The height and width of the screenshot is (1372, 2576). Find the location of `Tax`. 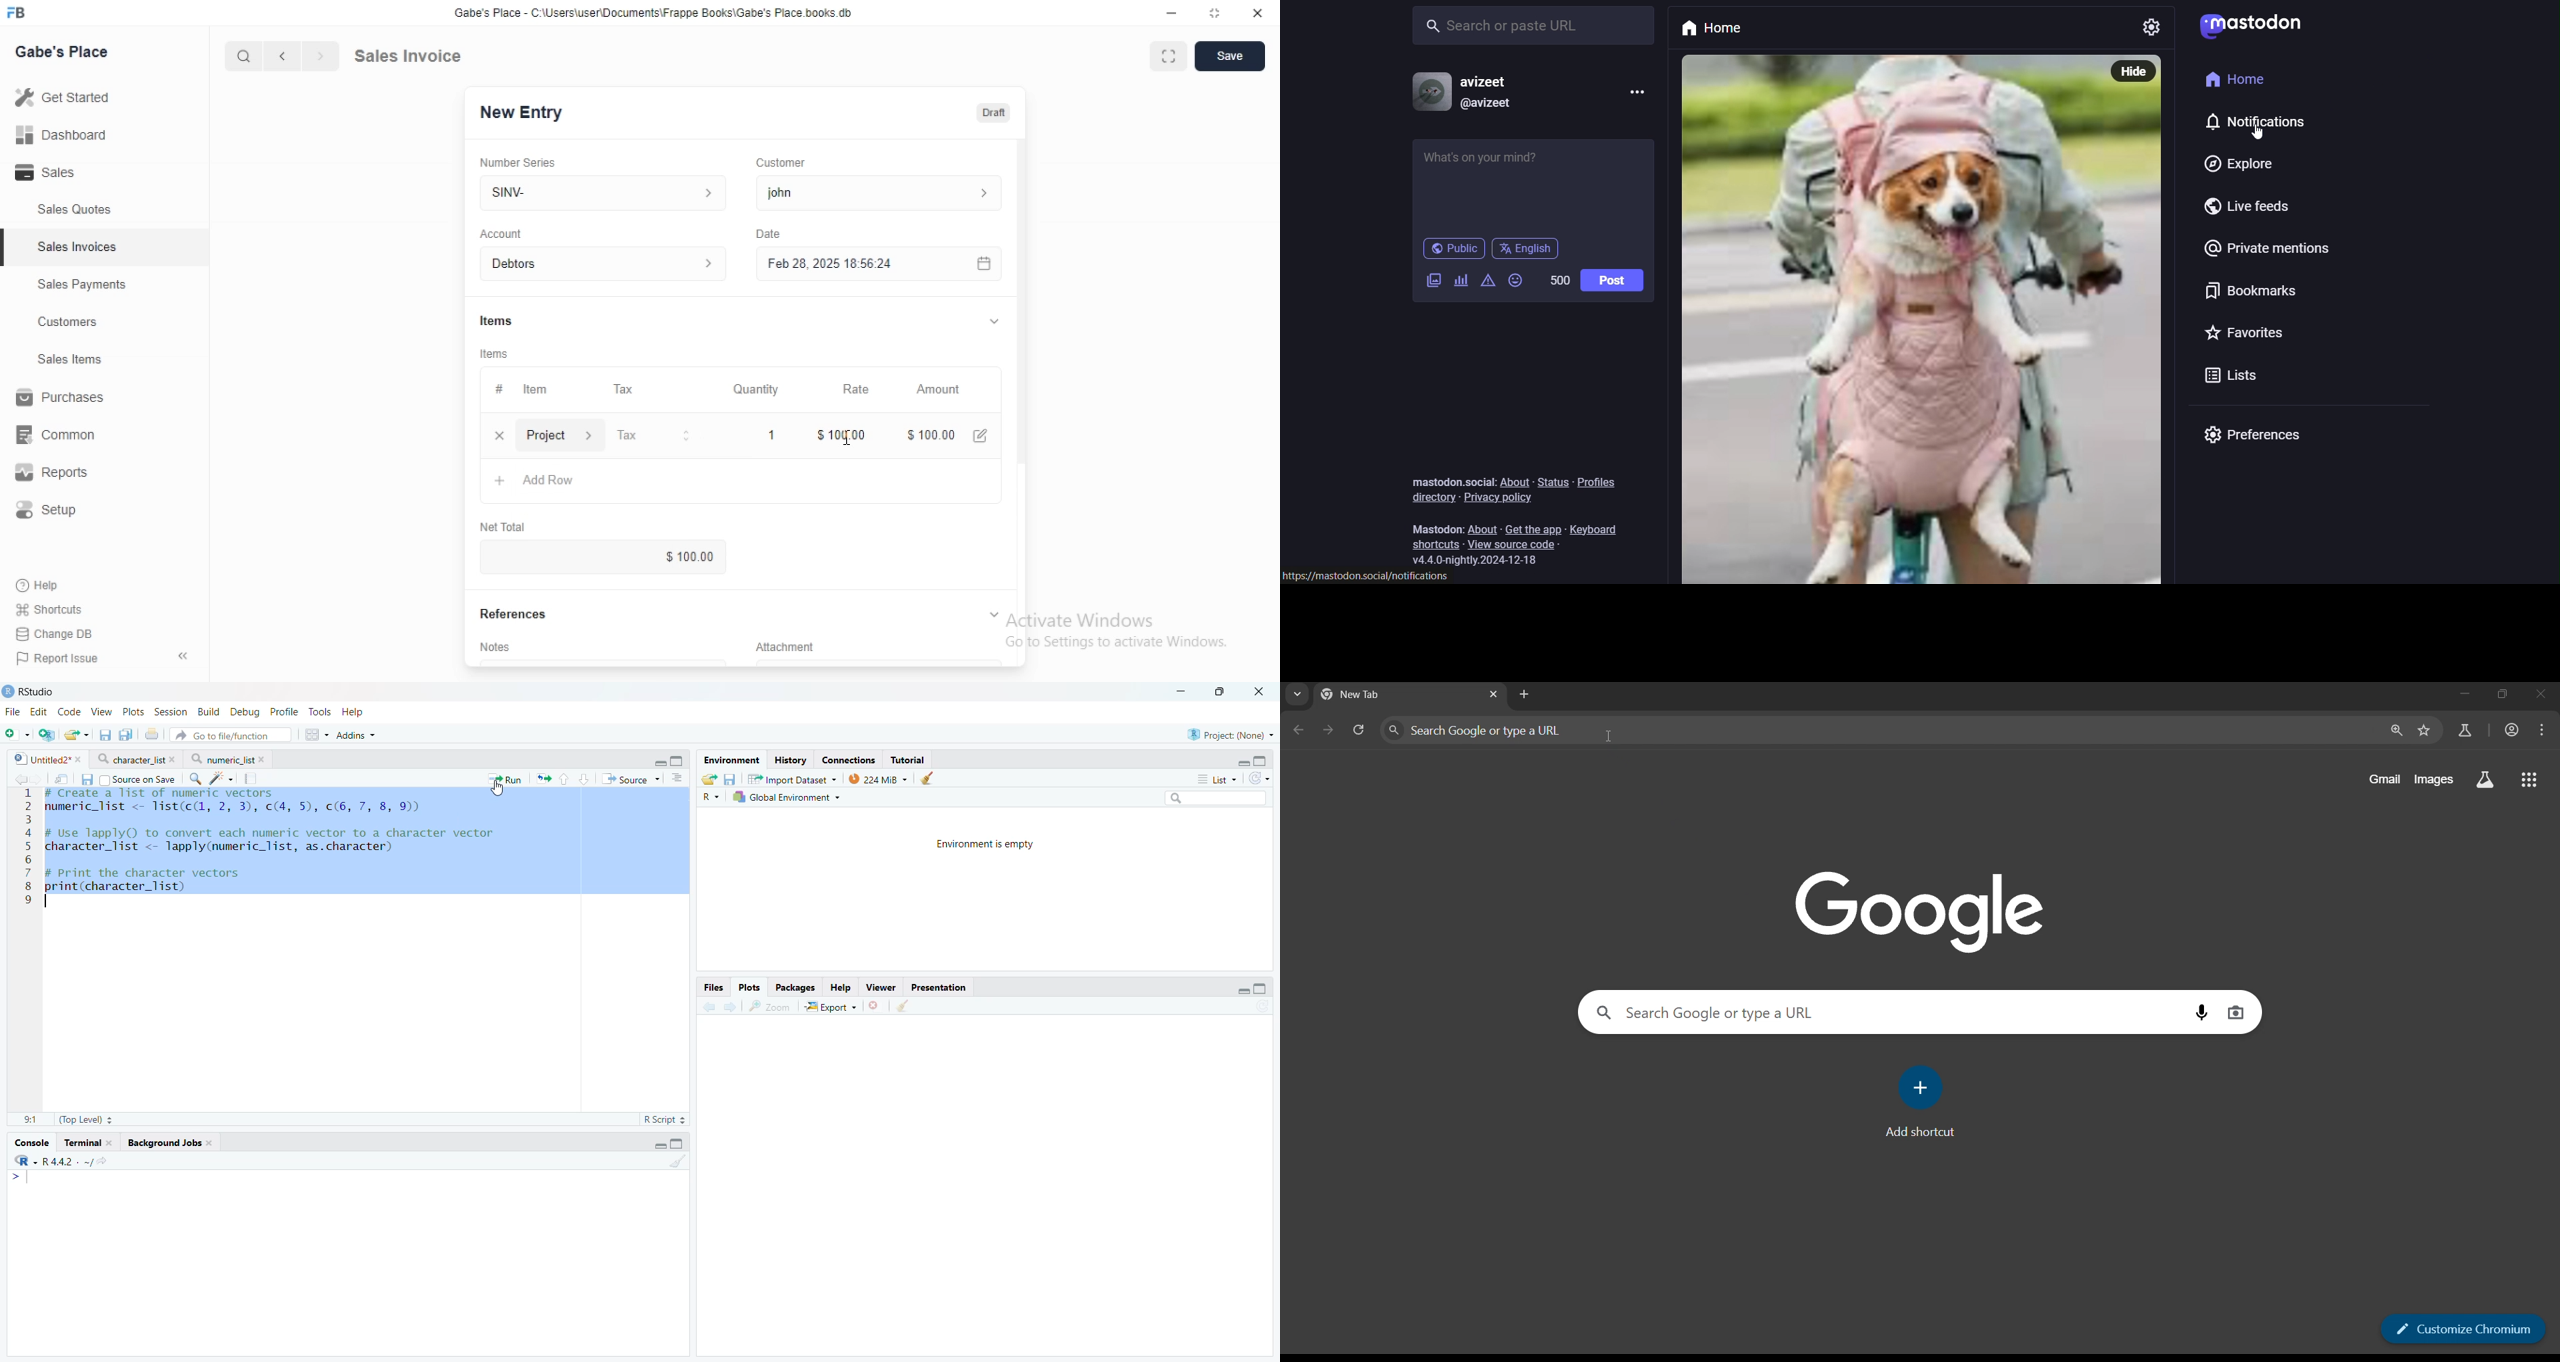

Tax is located at coordinates (628, 390).